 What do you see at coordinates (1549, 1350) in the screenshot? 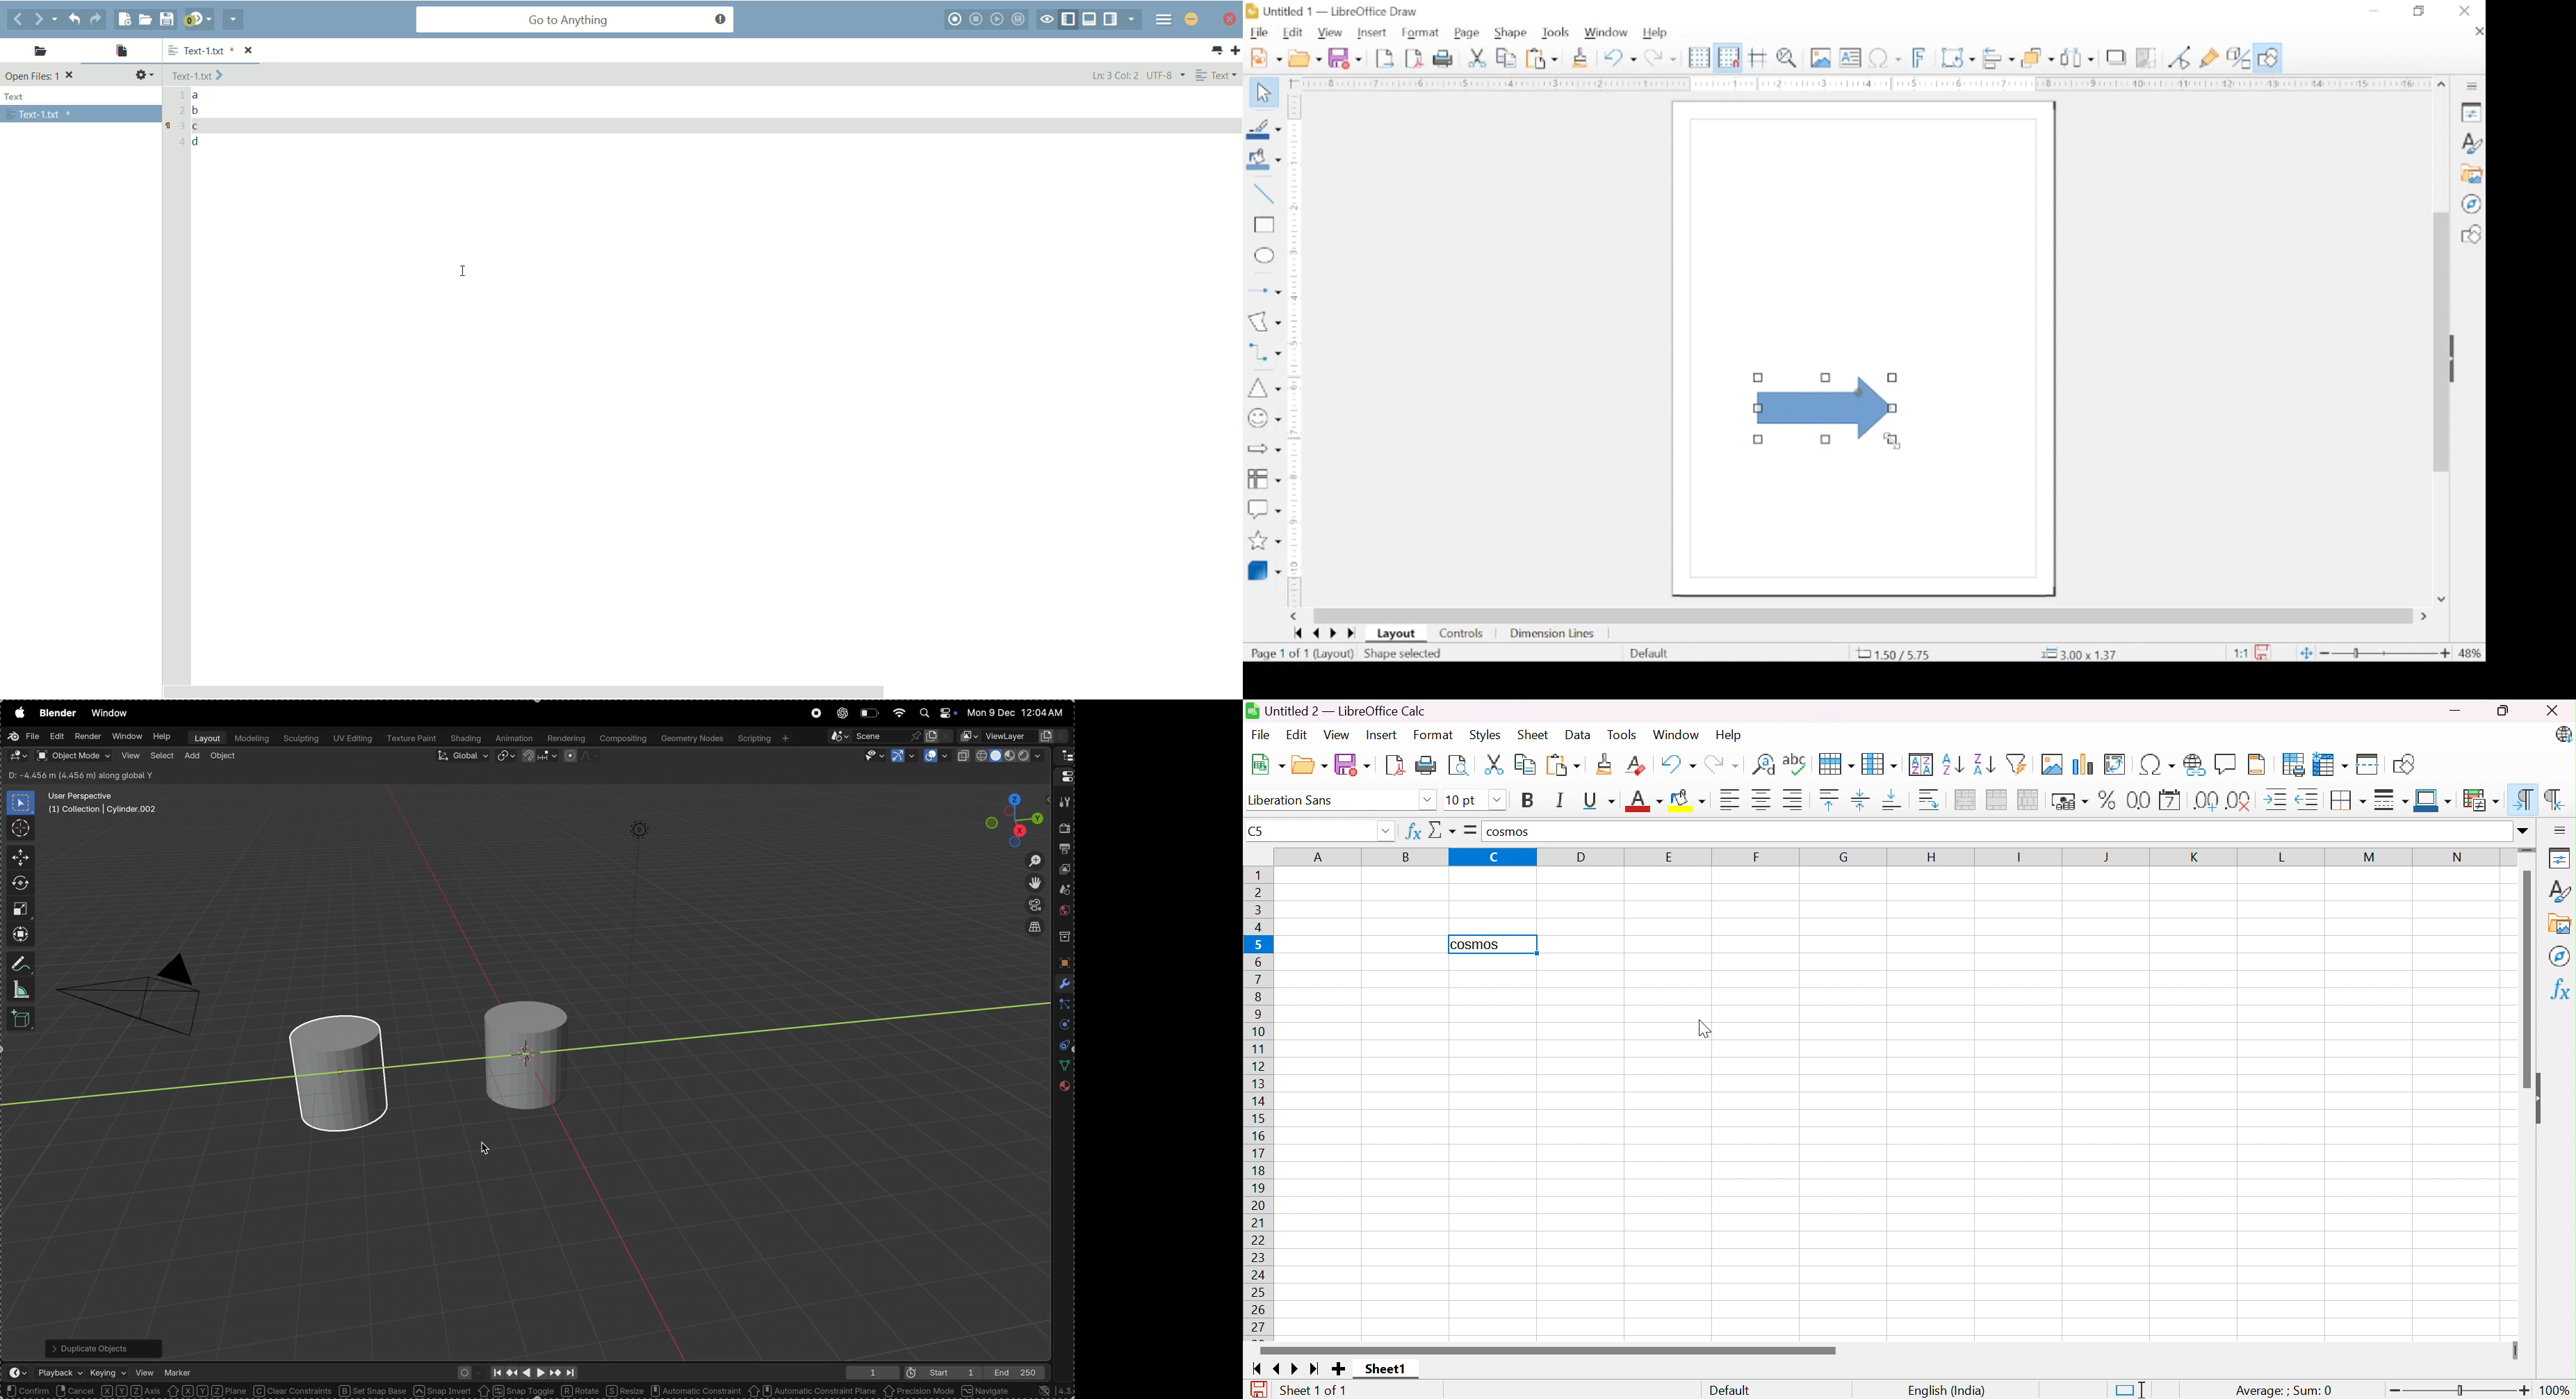
I see `Scroll Bar` at bounding box center [1549, 1350].